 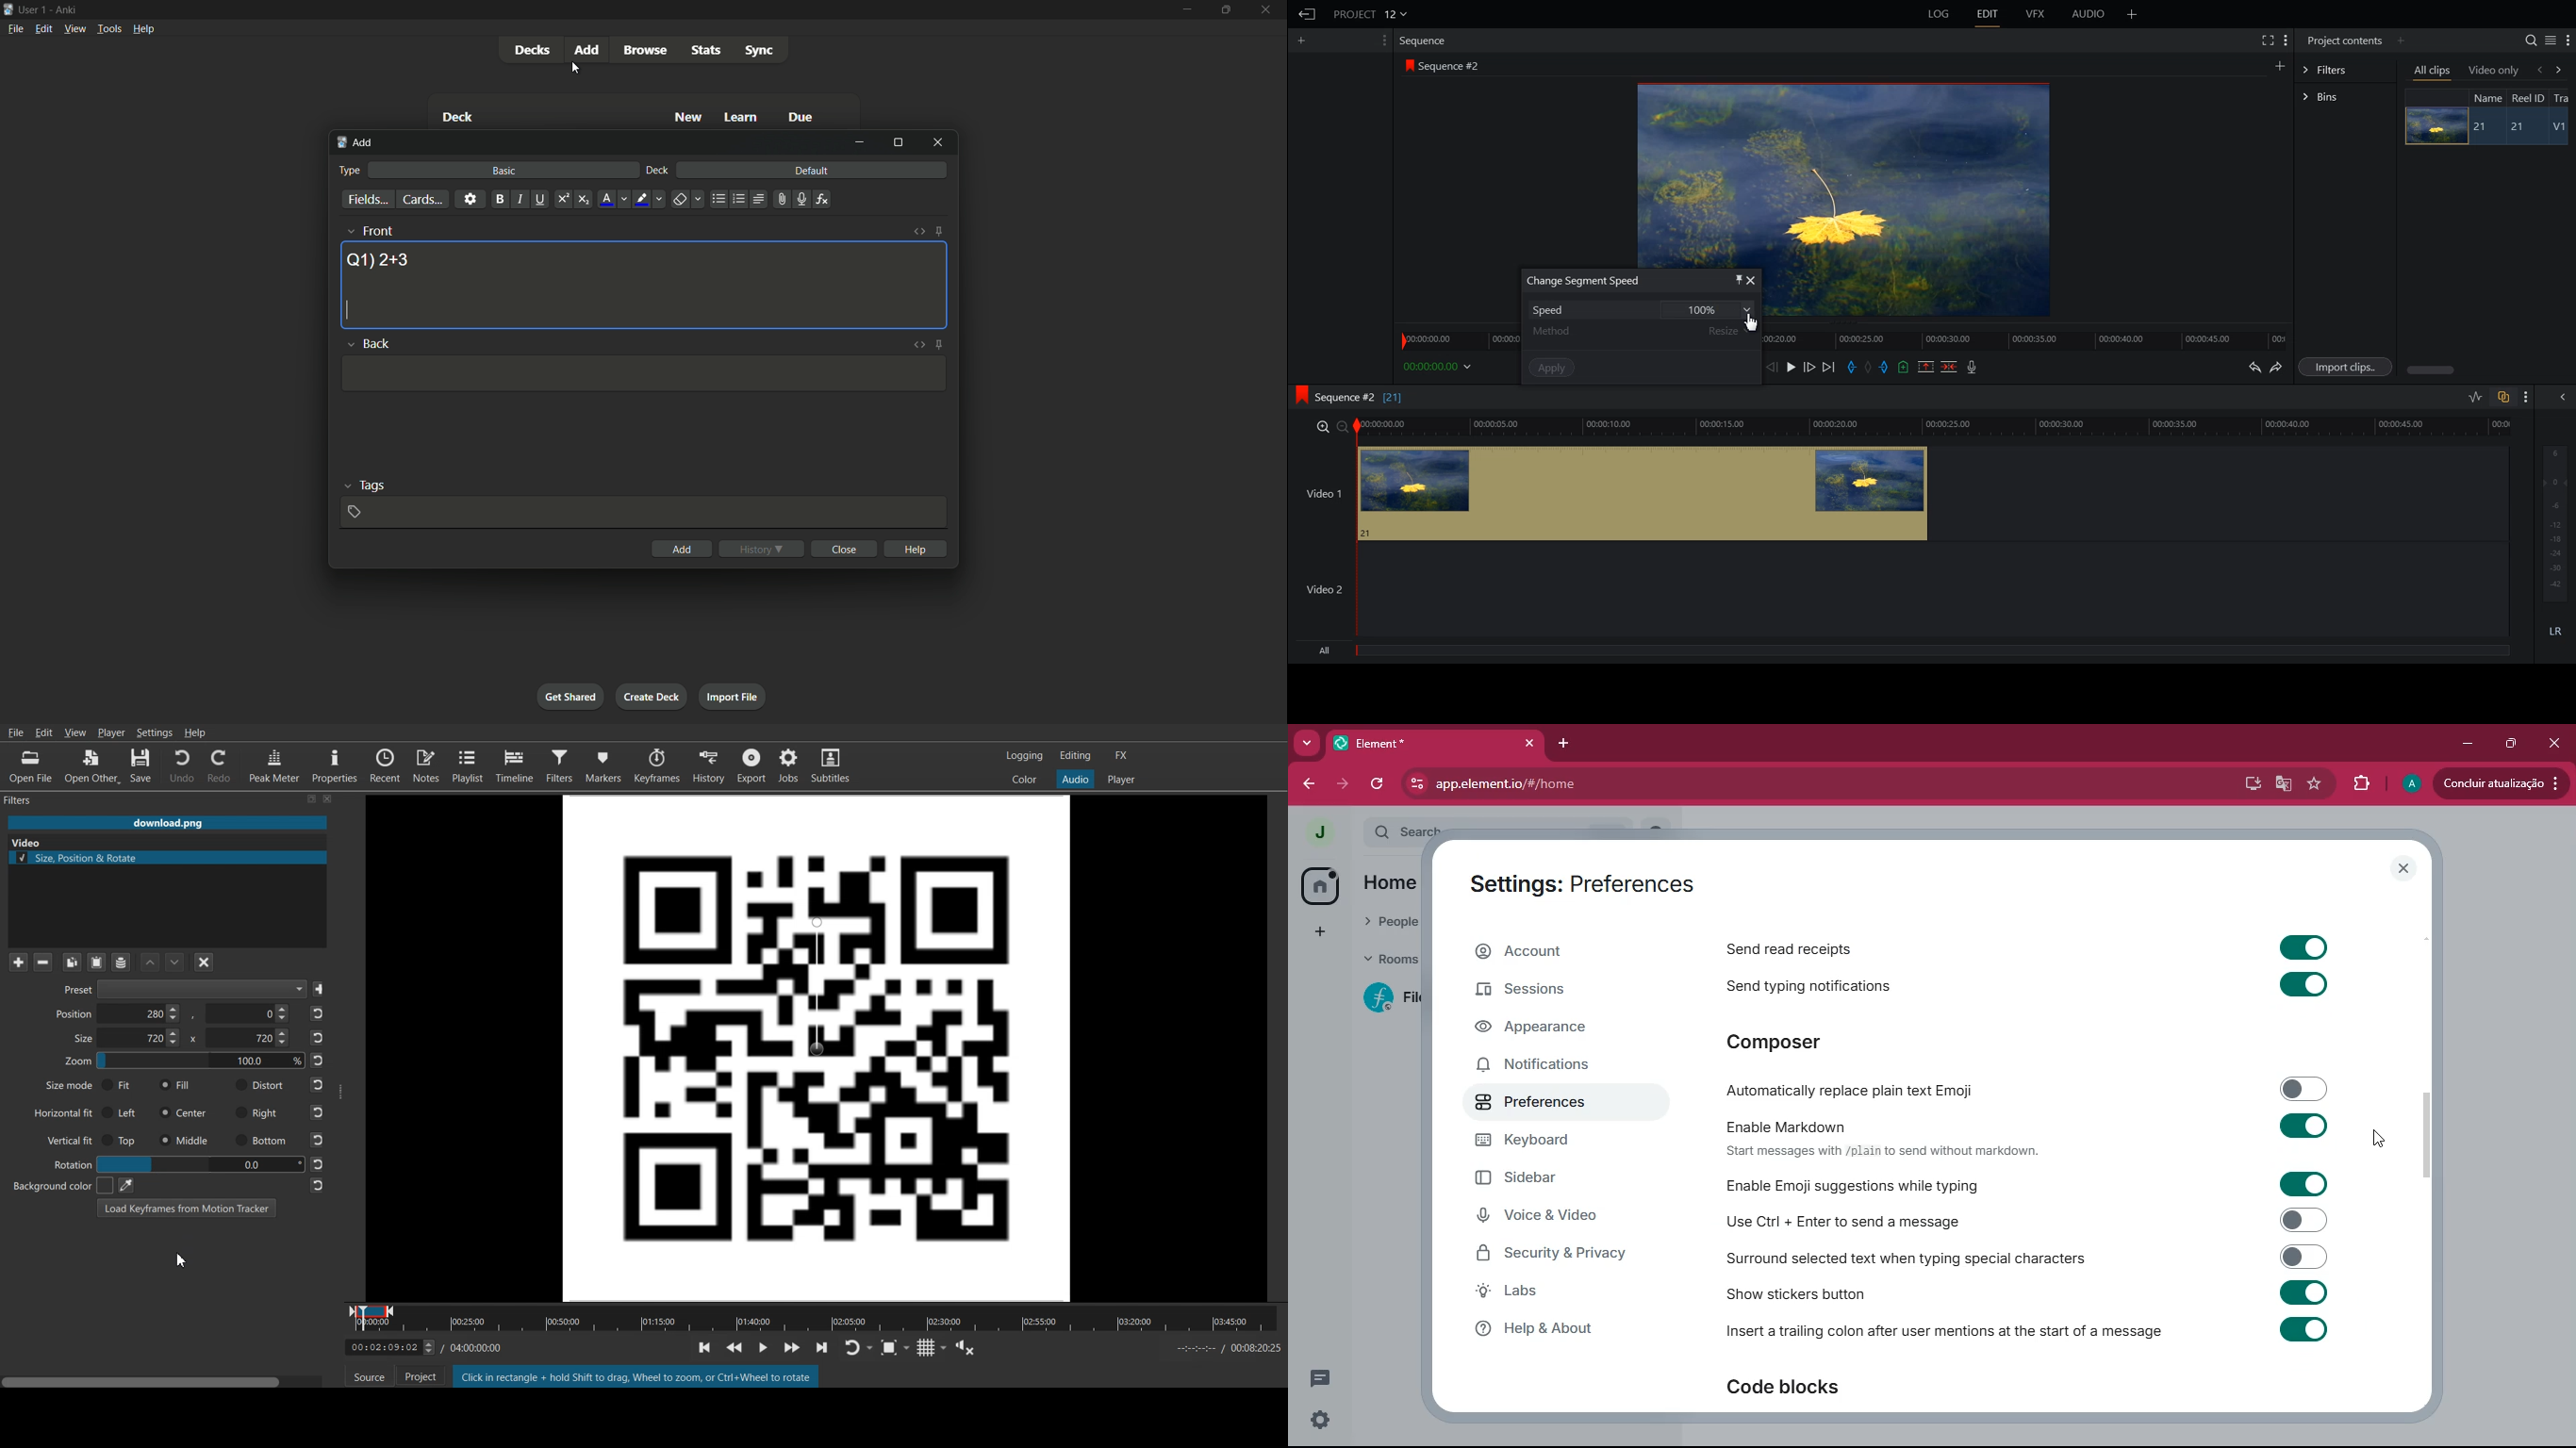 What do you see at coordinates (386, 765) in the screenshot?
I see `Recent` at bounding box center [386, 765].